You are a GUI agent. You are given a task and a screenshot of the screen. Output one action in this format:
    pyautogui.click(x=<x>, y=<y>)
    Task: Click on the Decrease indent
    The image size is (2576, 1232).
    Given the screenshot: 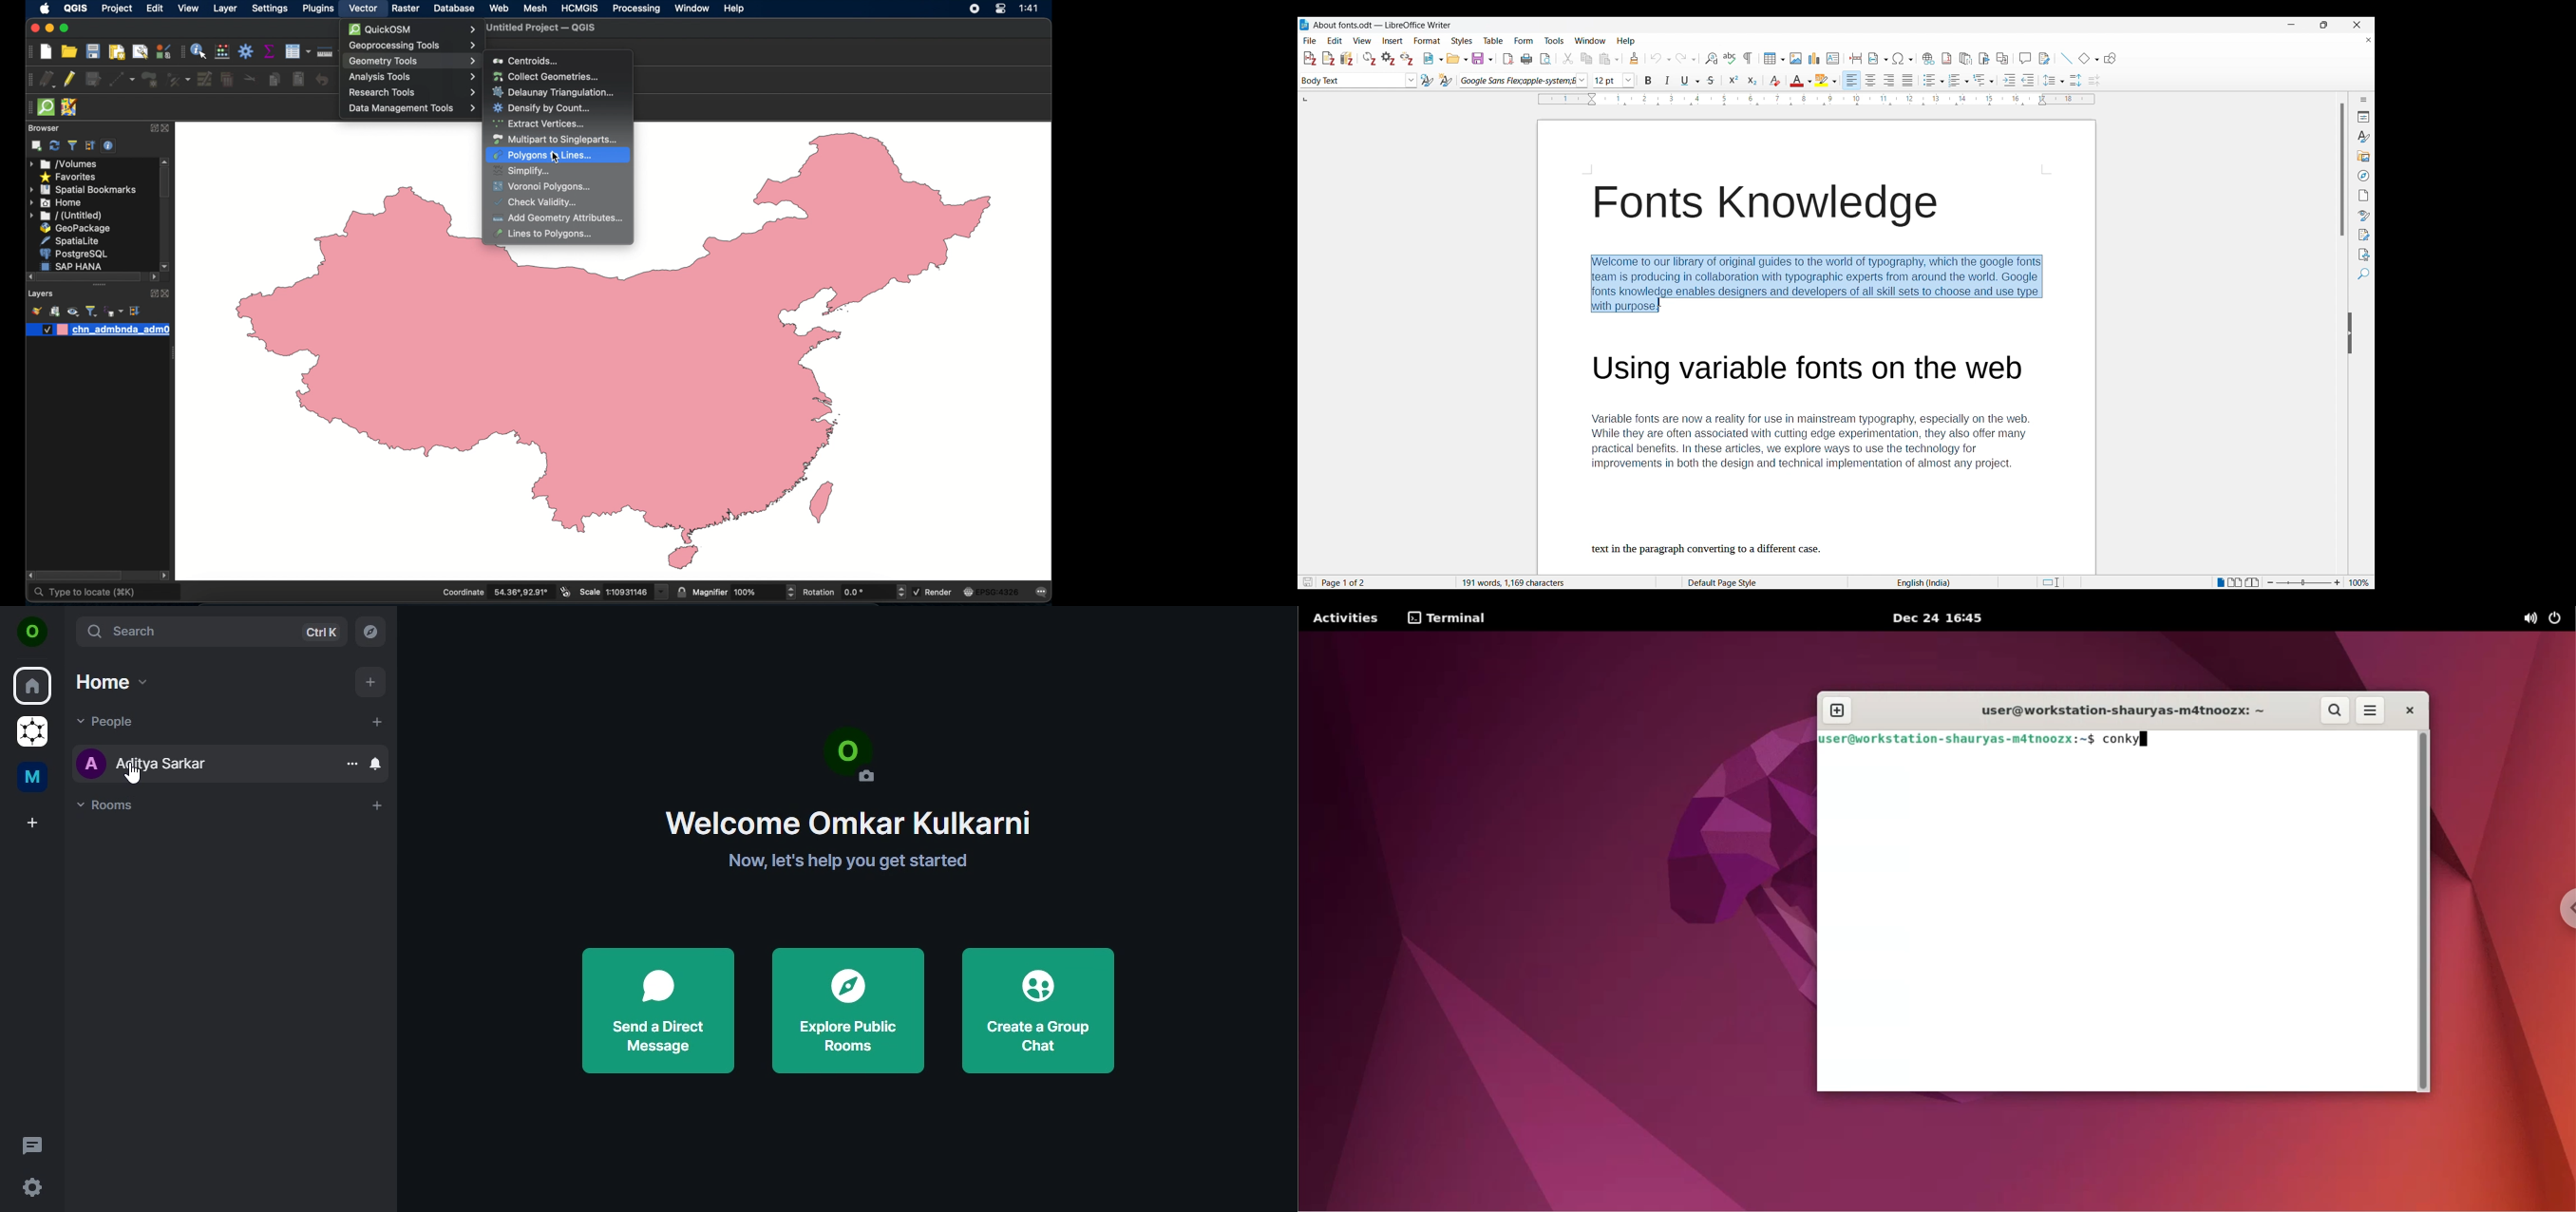 What is the action you would take?
    pyautogui.click(x=2028, y=80)
    